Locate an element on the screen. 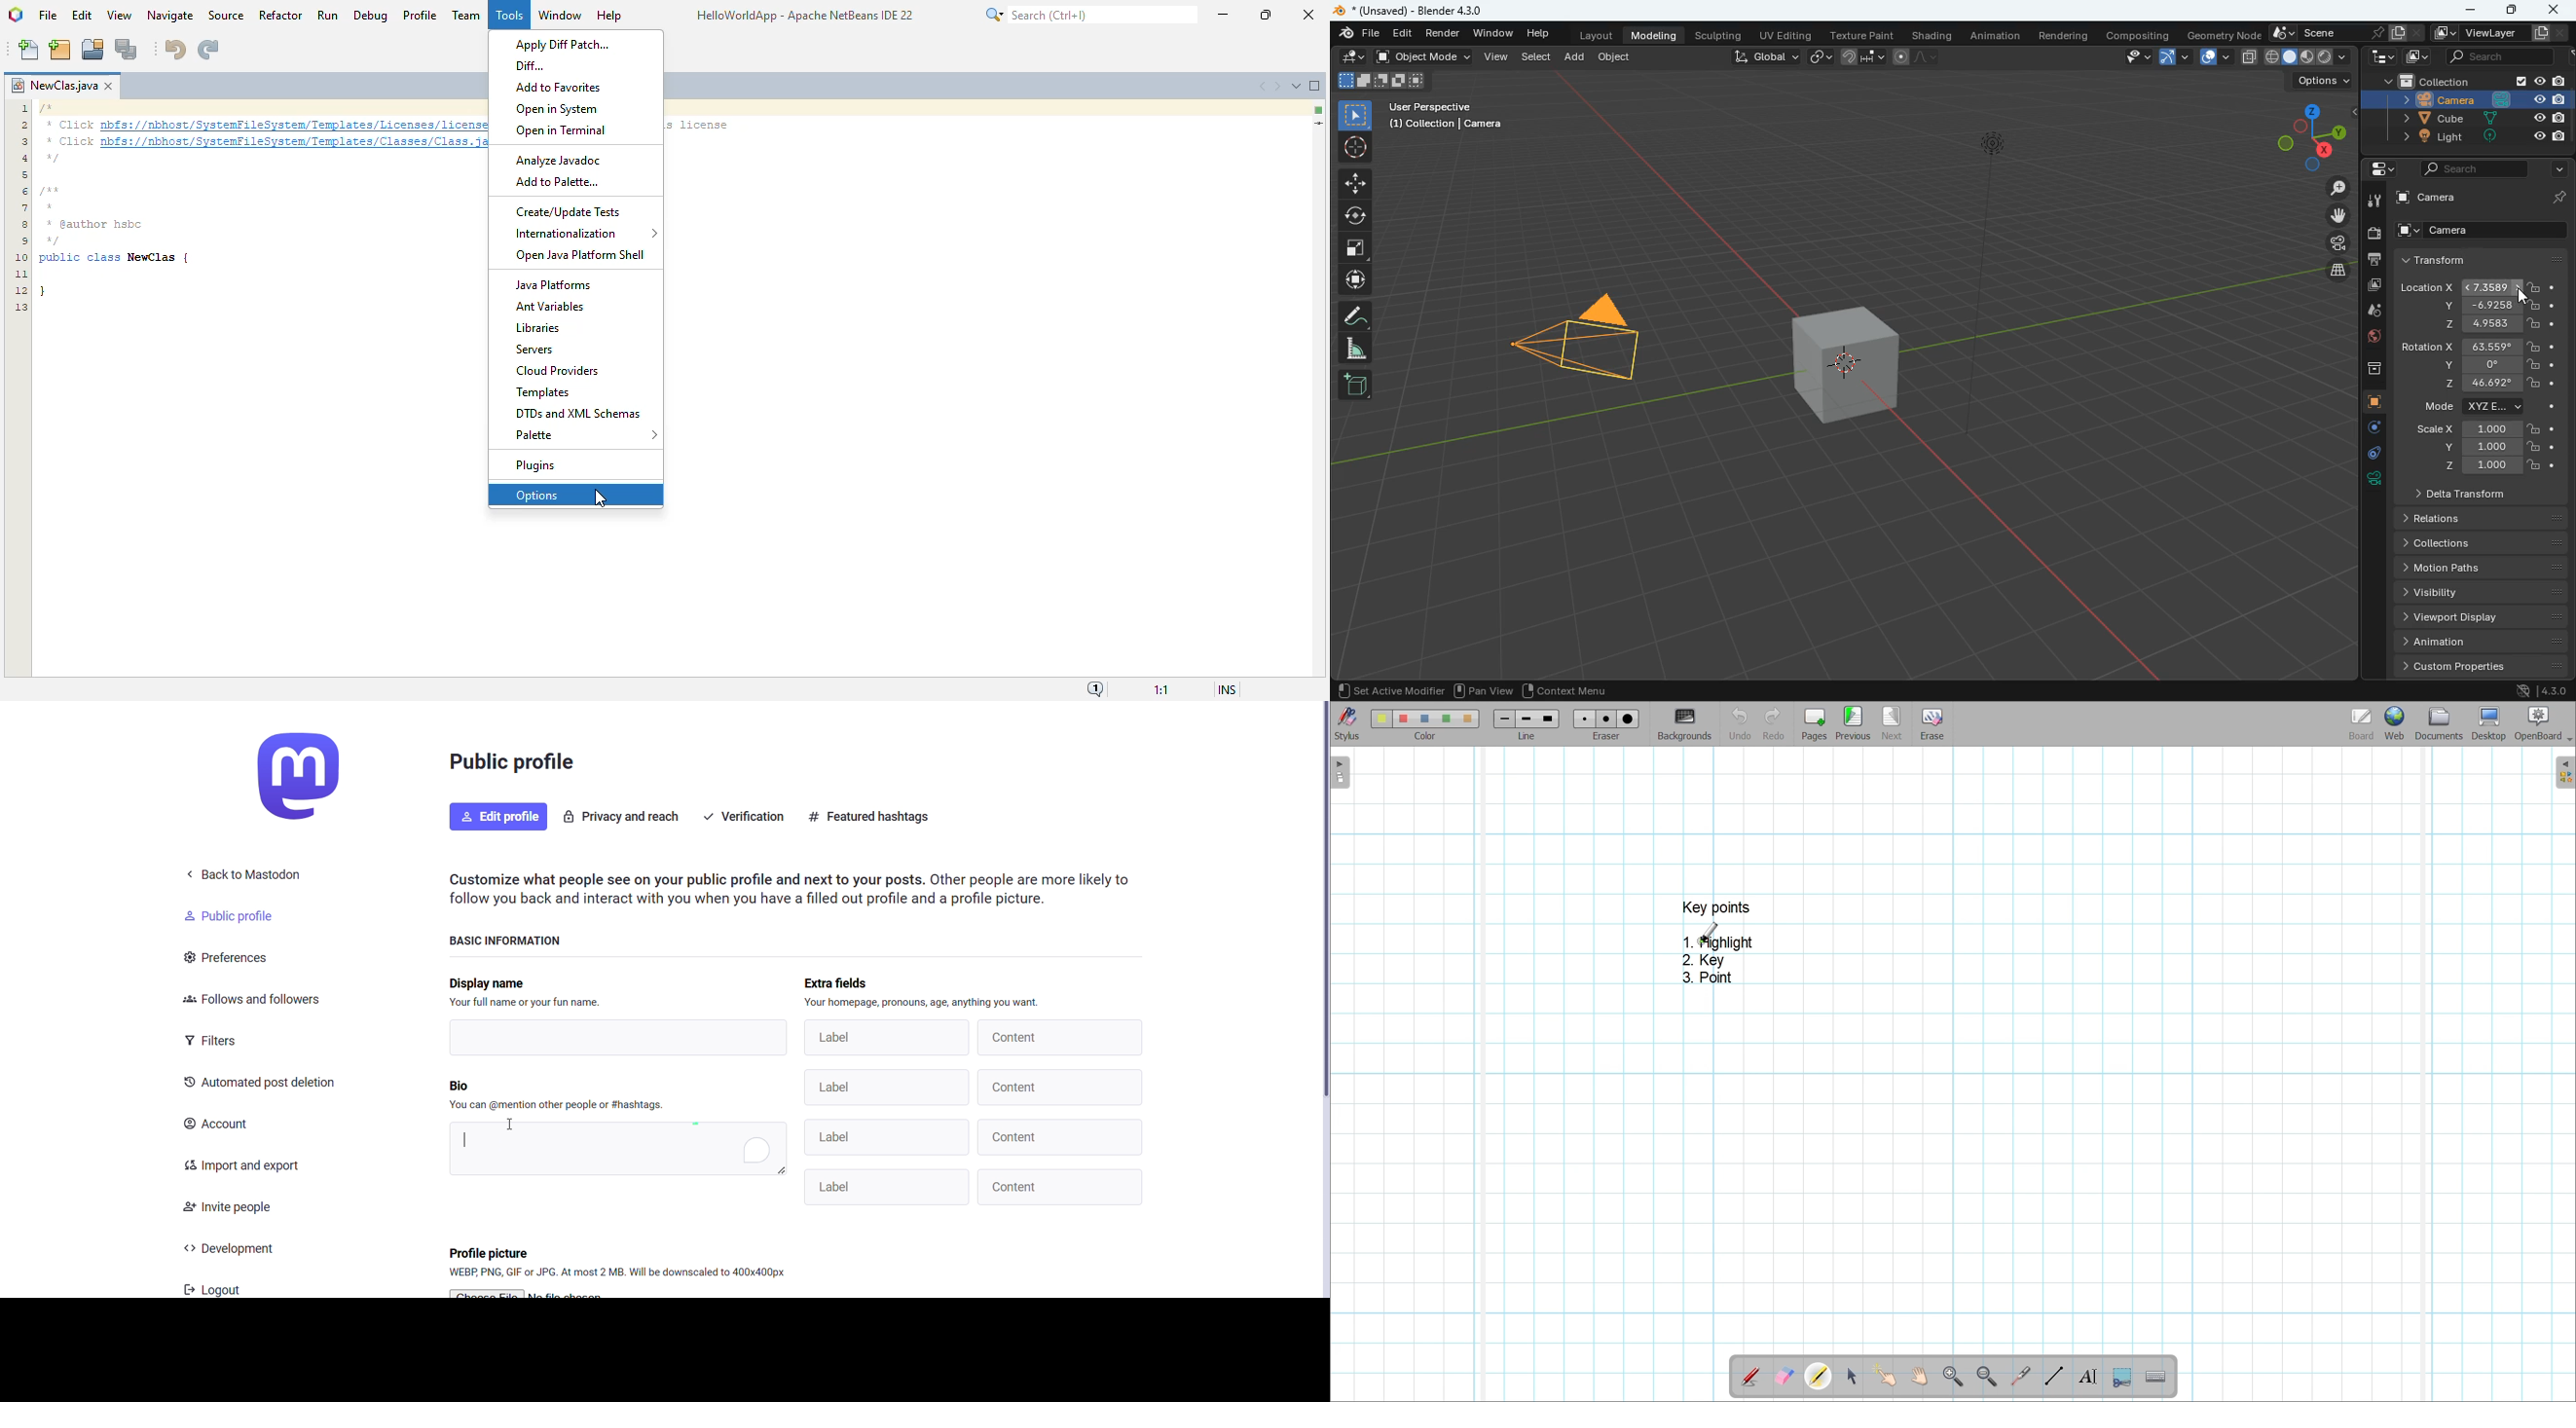  Label is located at coordinates (887, 1088).